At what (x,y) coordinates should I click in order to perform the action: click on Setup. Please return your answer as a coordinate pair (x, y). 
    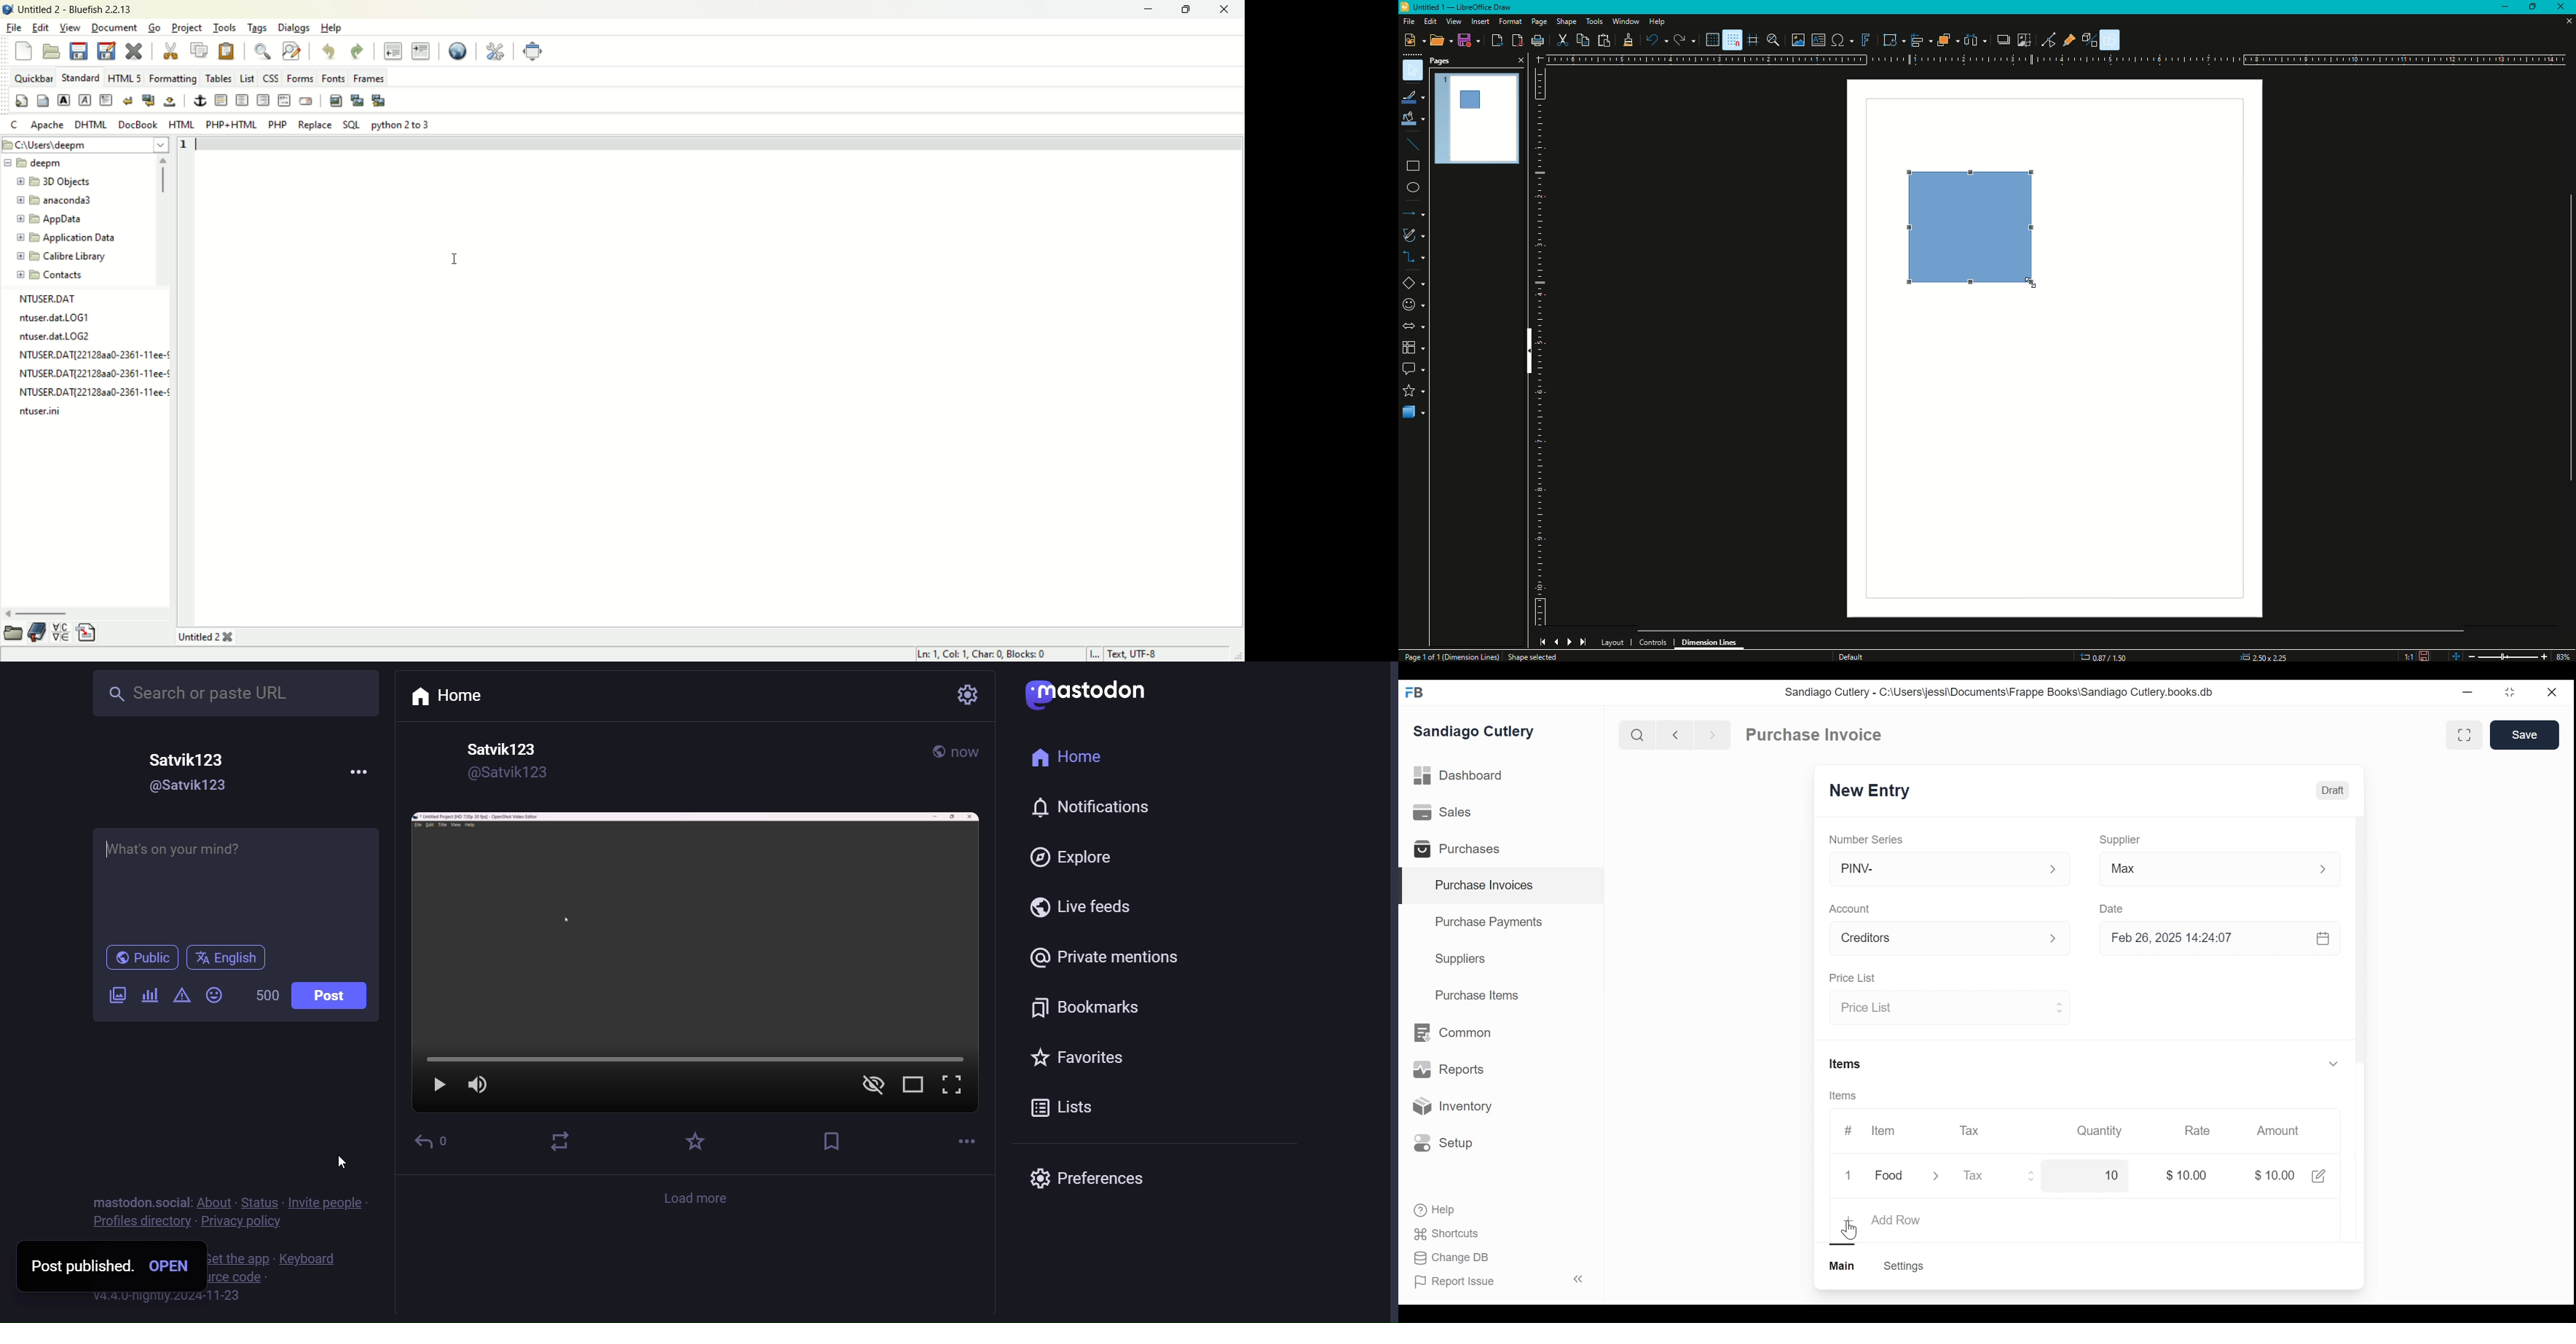
    Looking at the image, I should click on (1444, 1142).